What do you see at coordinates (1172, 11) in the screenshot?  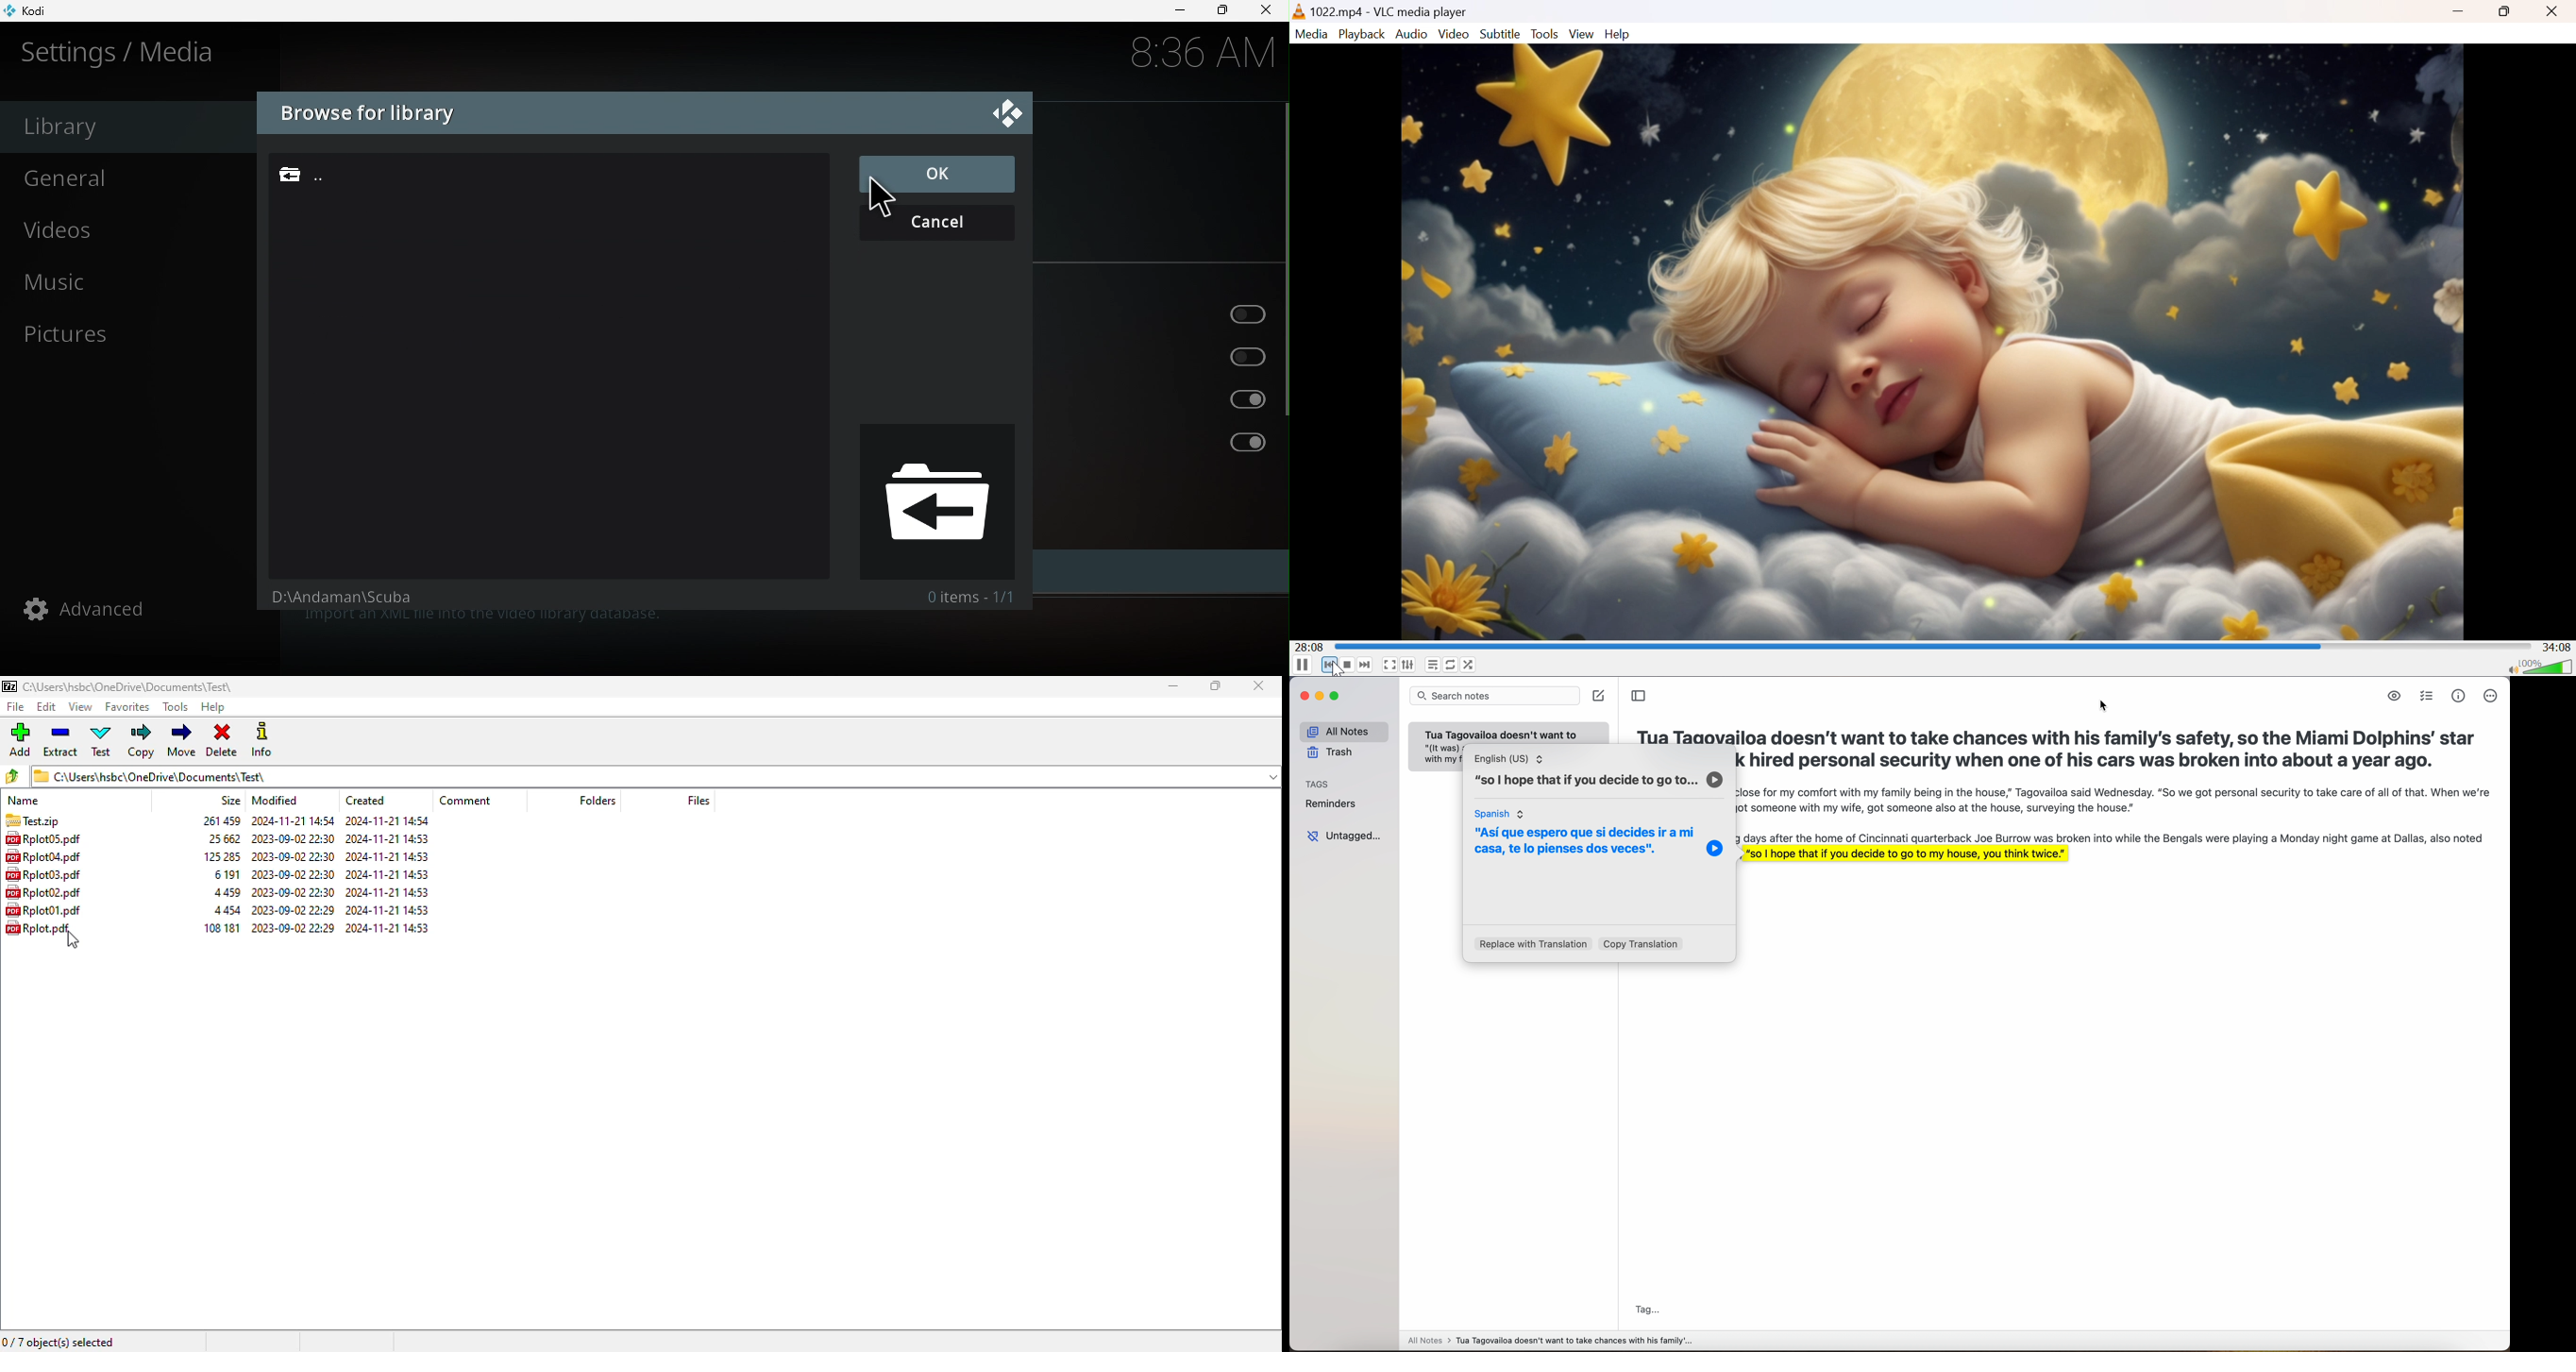 I see `Minimize` at bounding box center [1172, 11].